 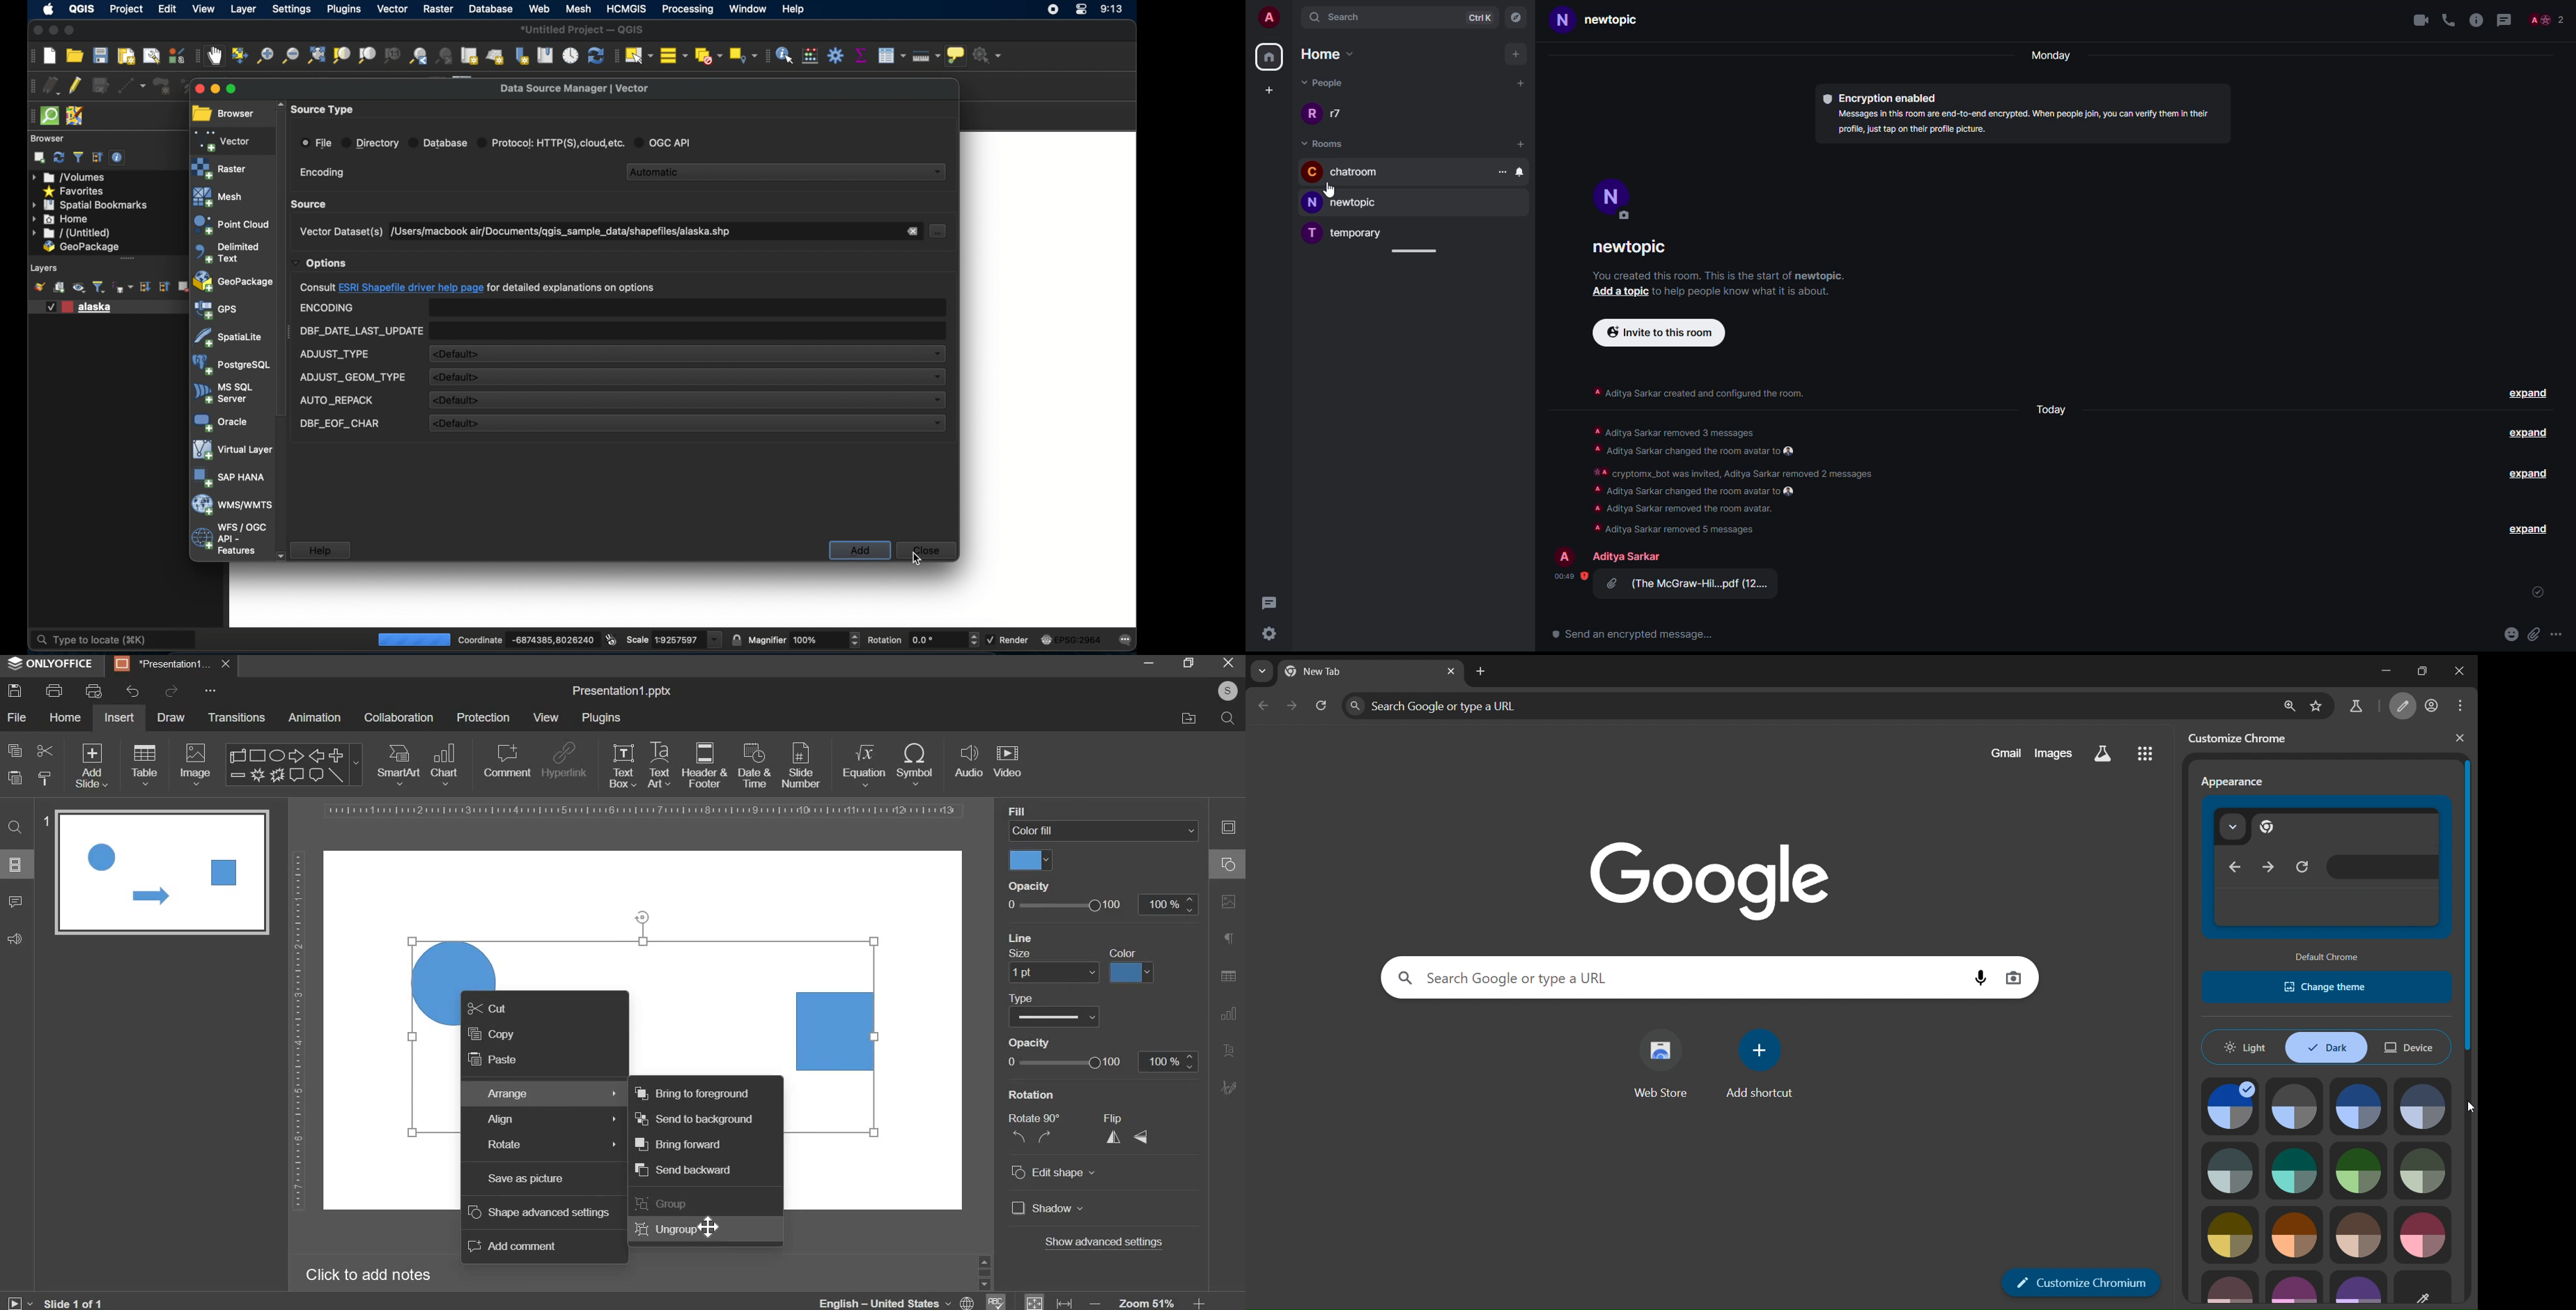 I want to click on paste, so click(x=491, y=1059).